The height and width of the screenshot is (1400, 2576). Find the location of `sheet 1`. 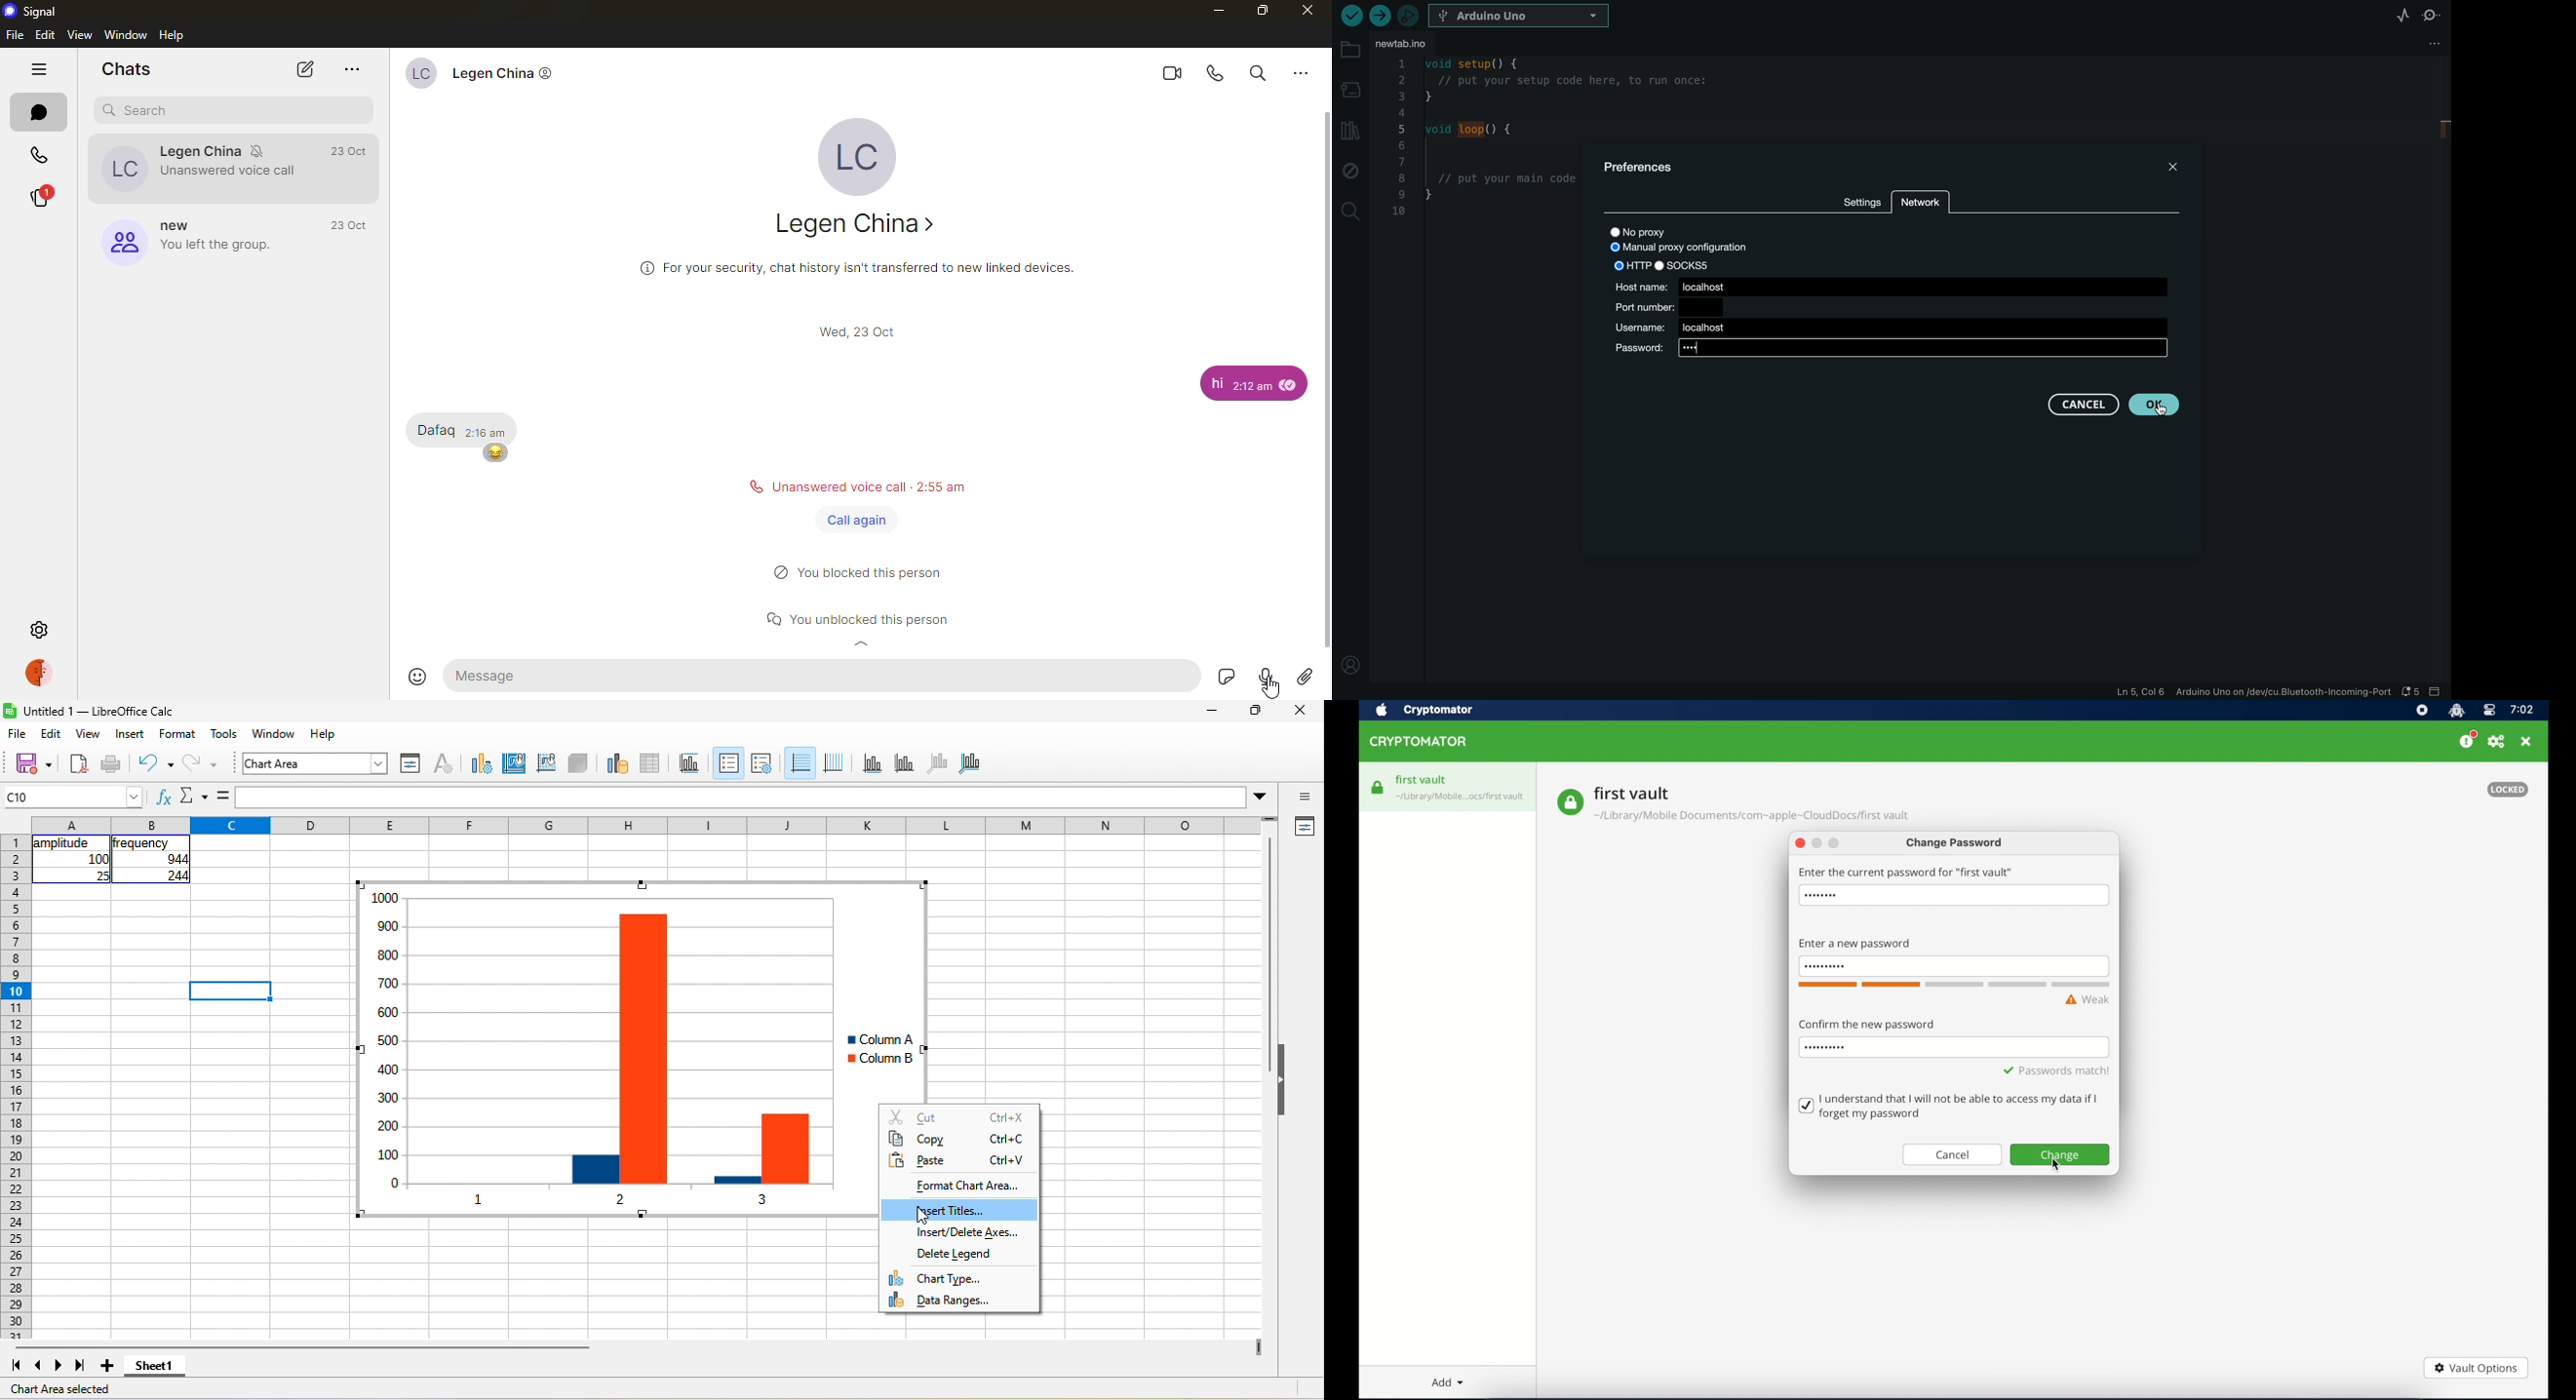

sheet 1 is located at coordinates (155, 1366).